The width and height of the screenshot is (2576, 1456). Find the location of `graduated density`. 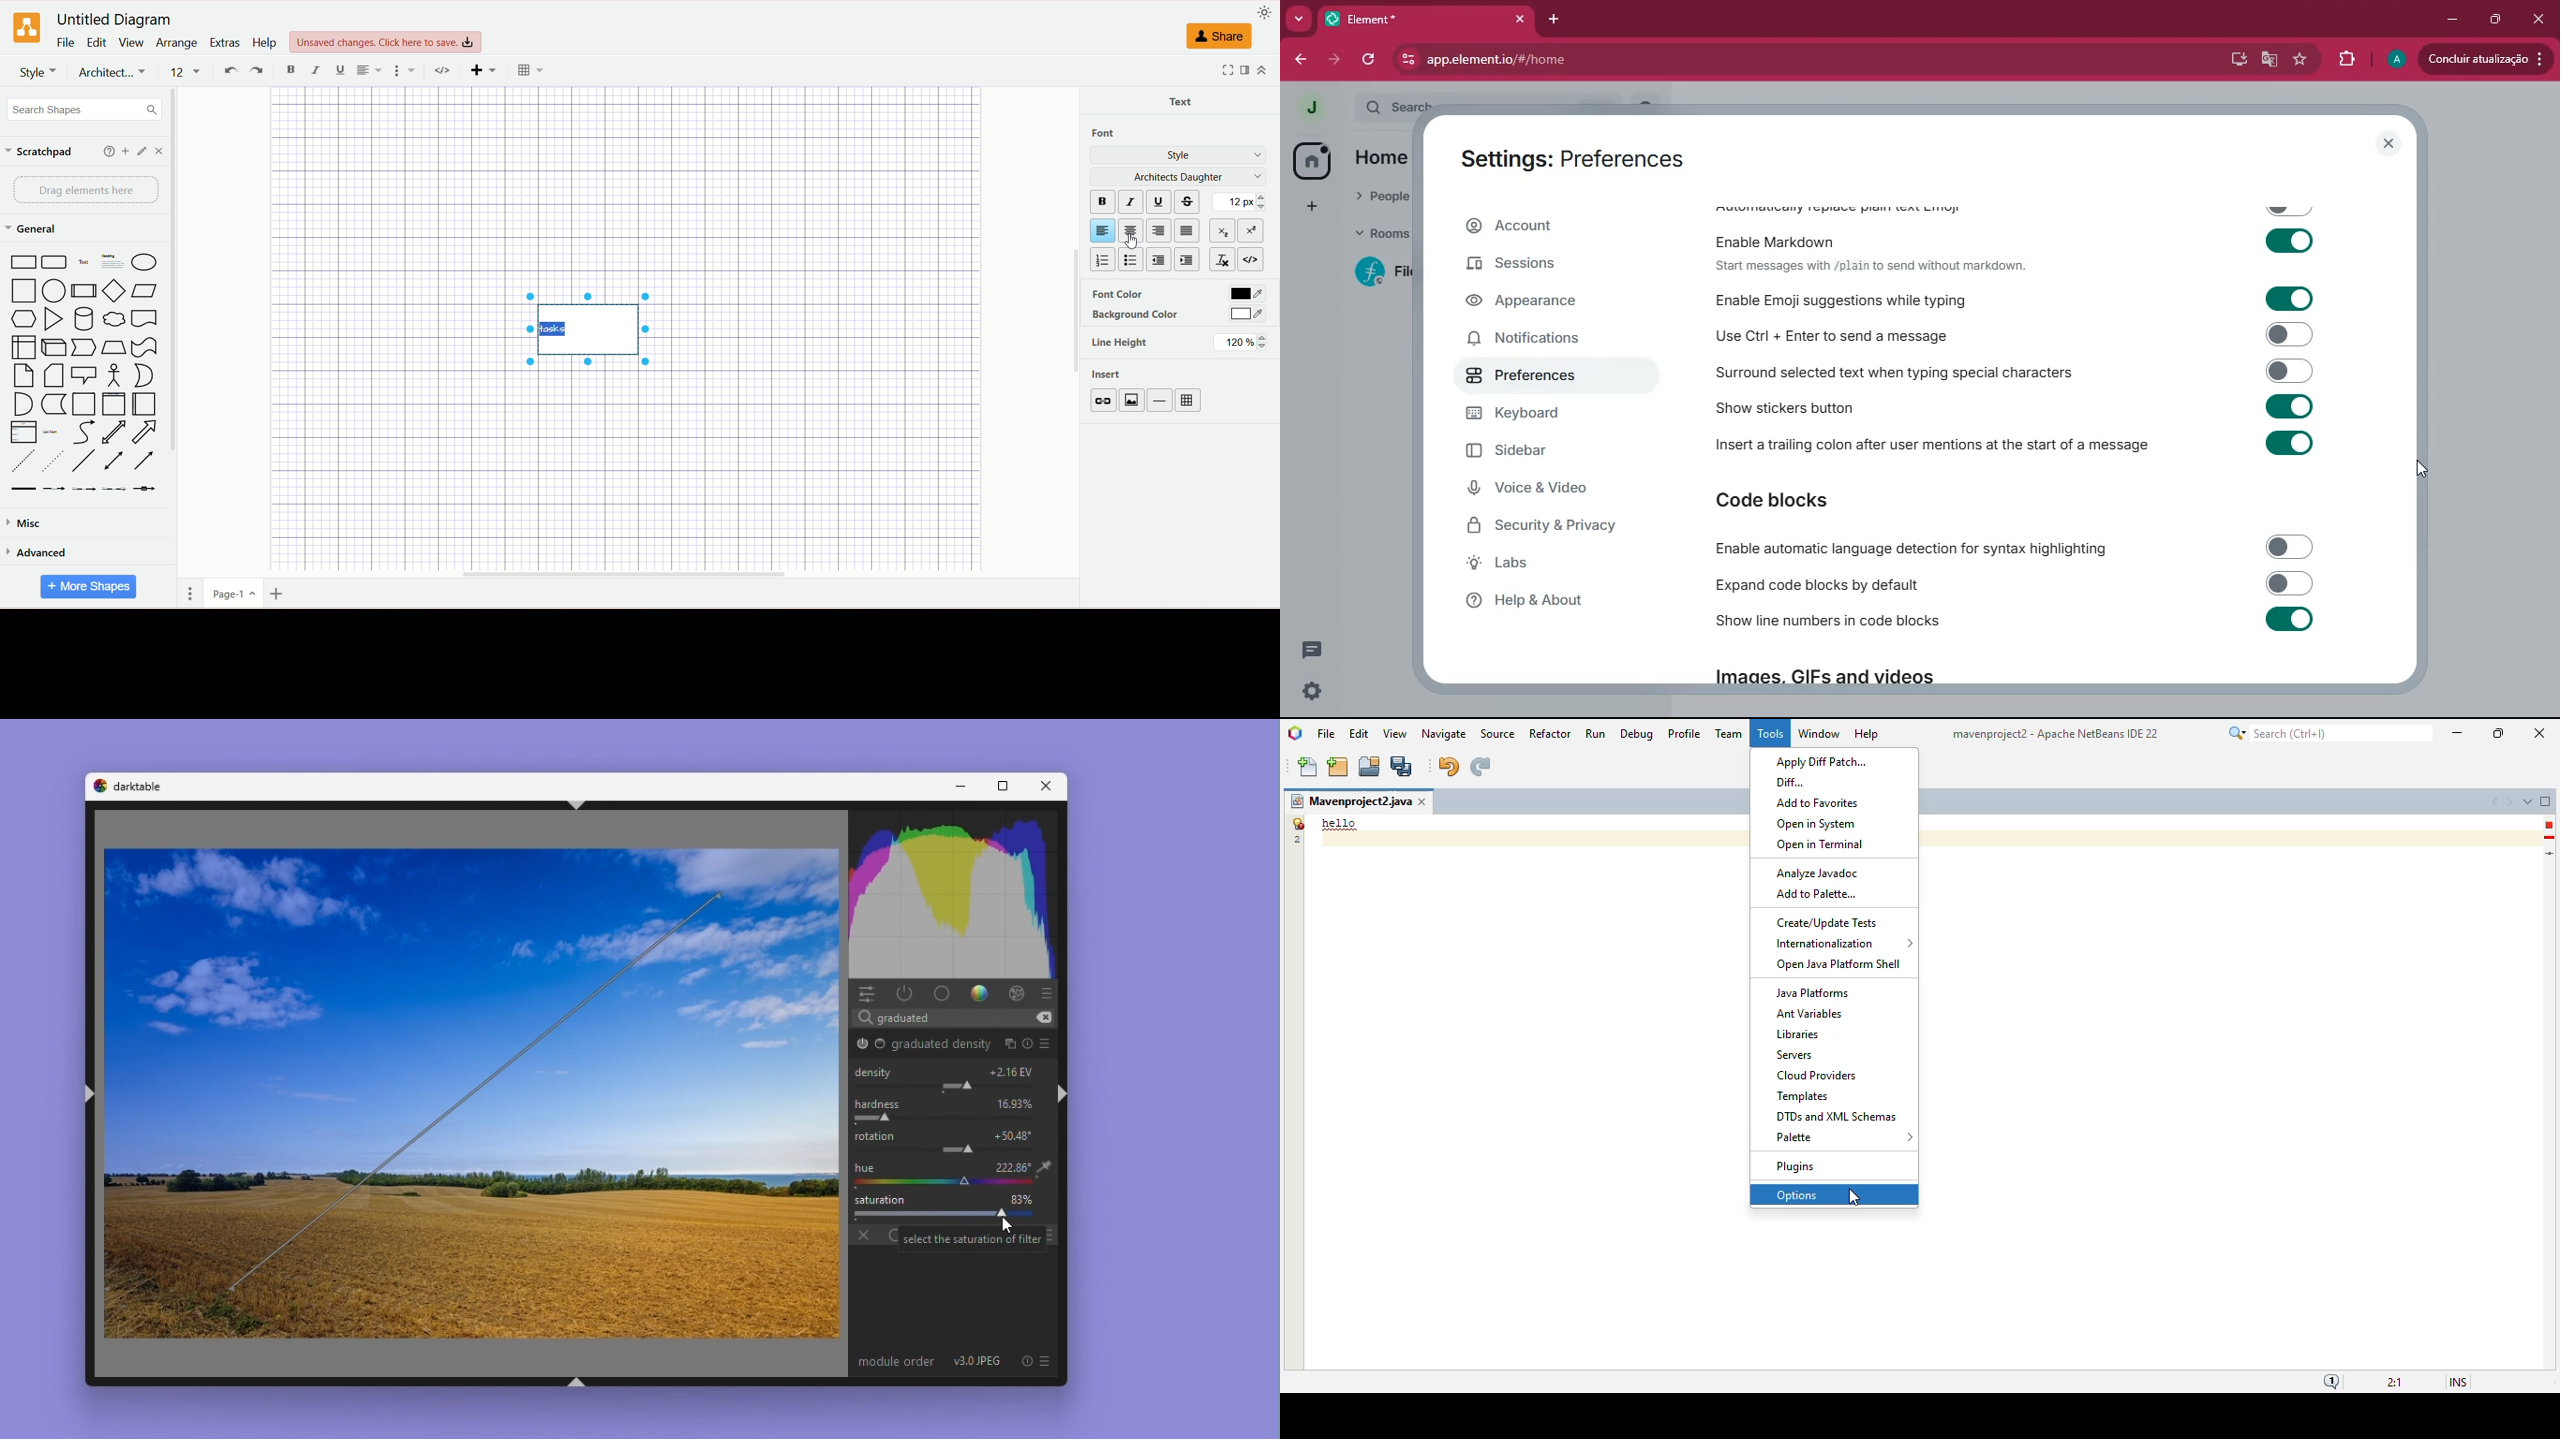

graduated density is located at coordinates (862, 1043).